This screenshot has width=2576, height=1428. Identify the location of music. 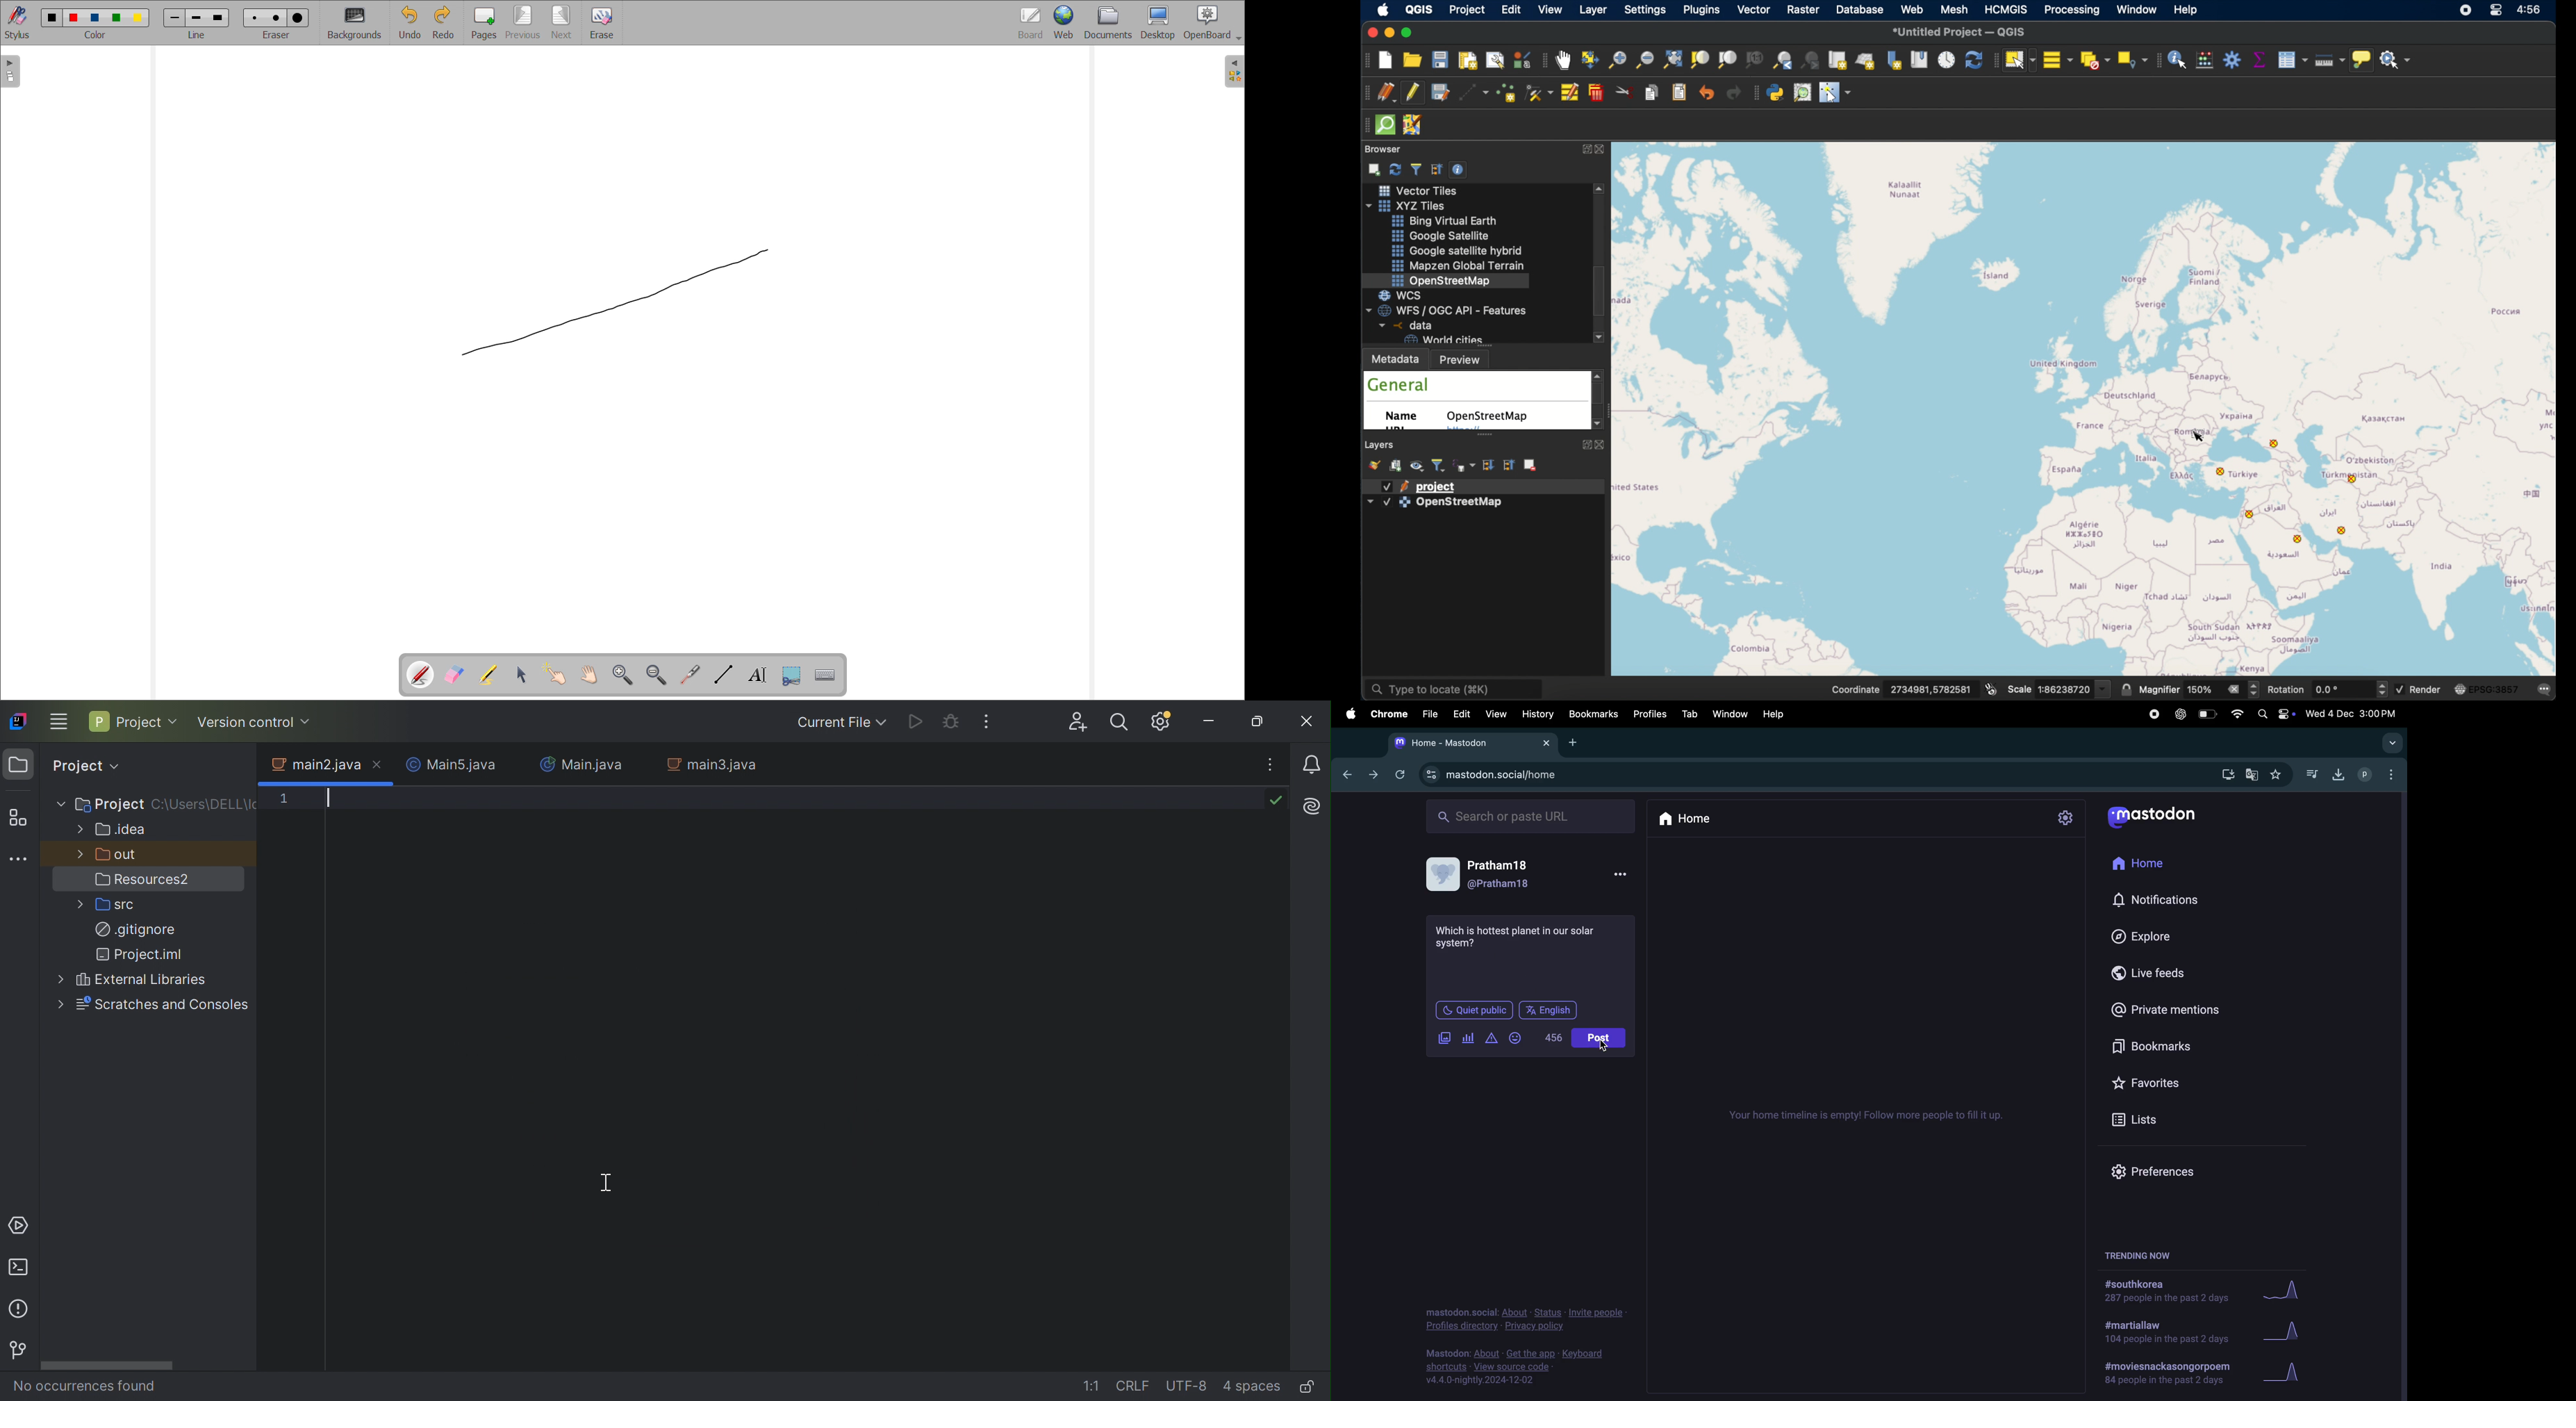
(2311, 772).